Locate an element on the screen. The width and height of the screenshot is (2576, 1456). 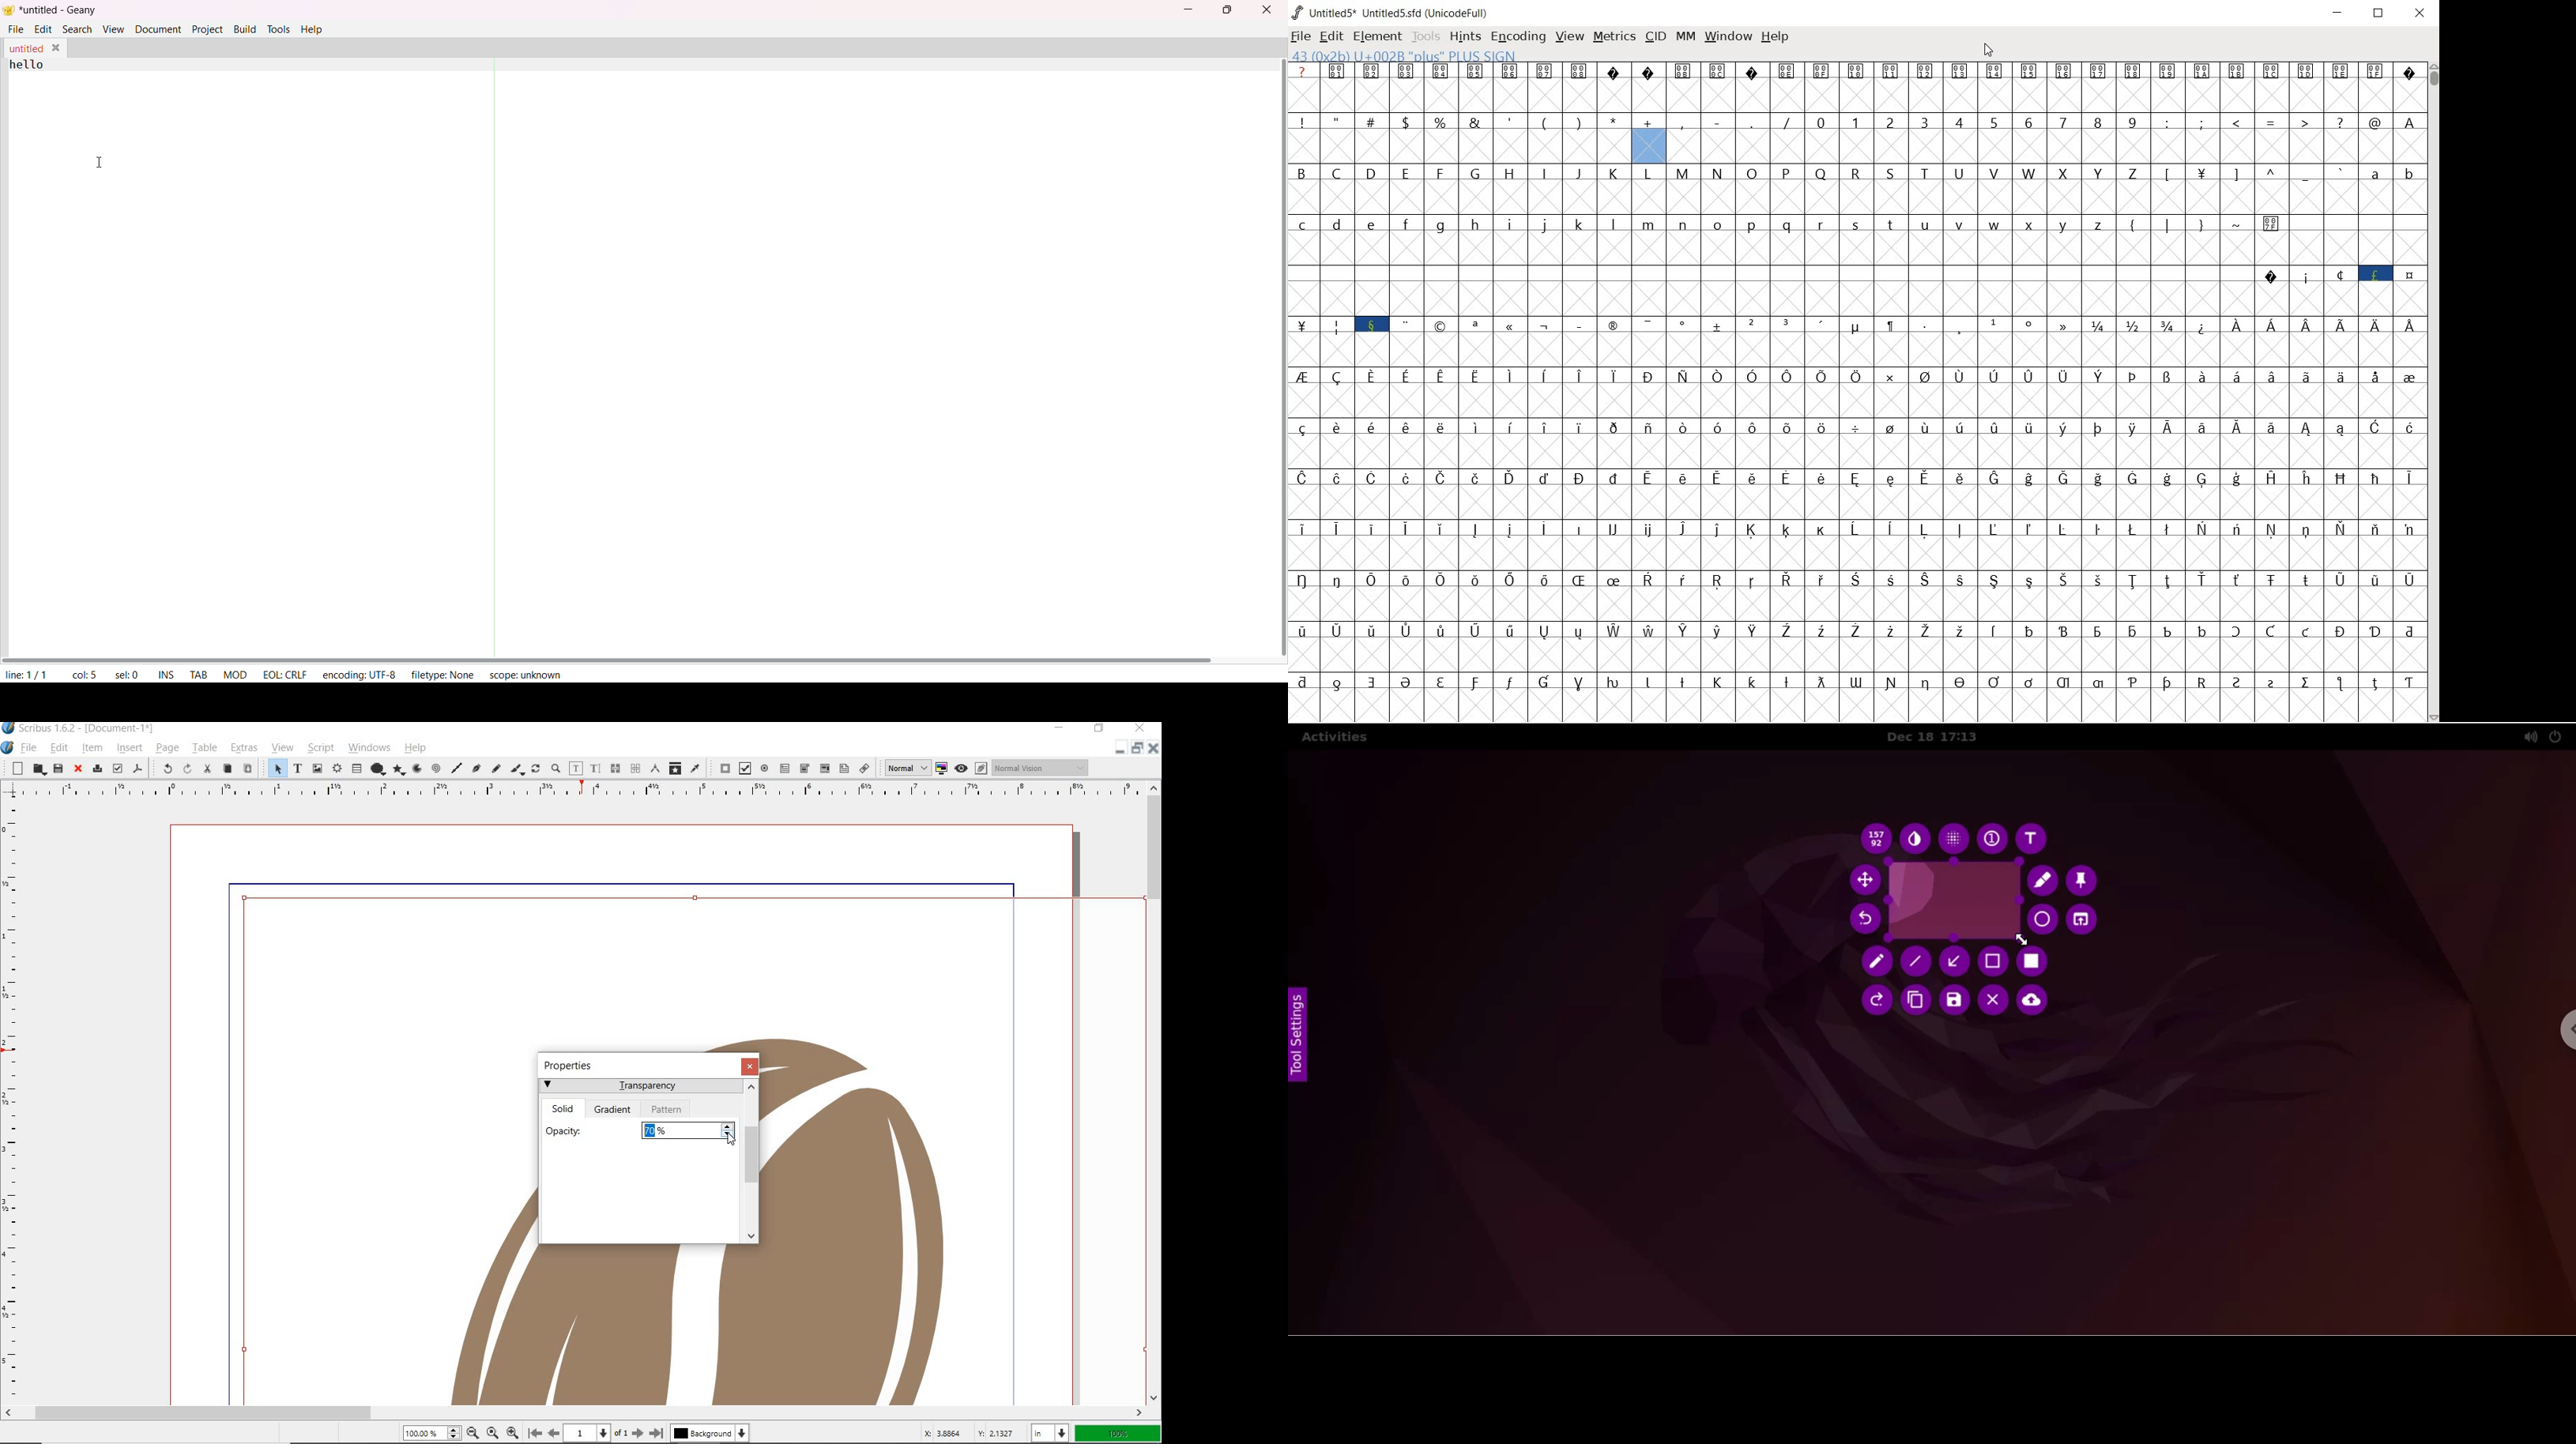
tab is located at coordinates (201, 673).